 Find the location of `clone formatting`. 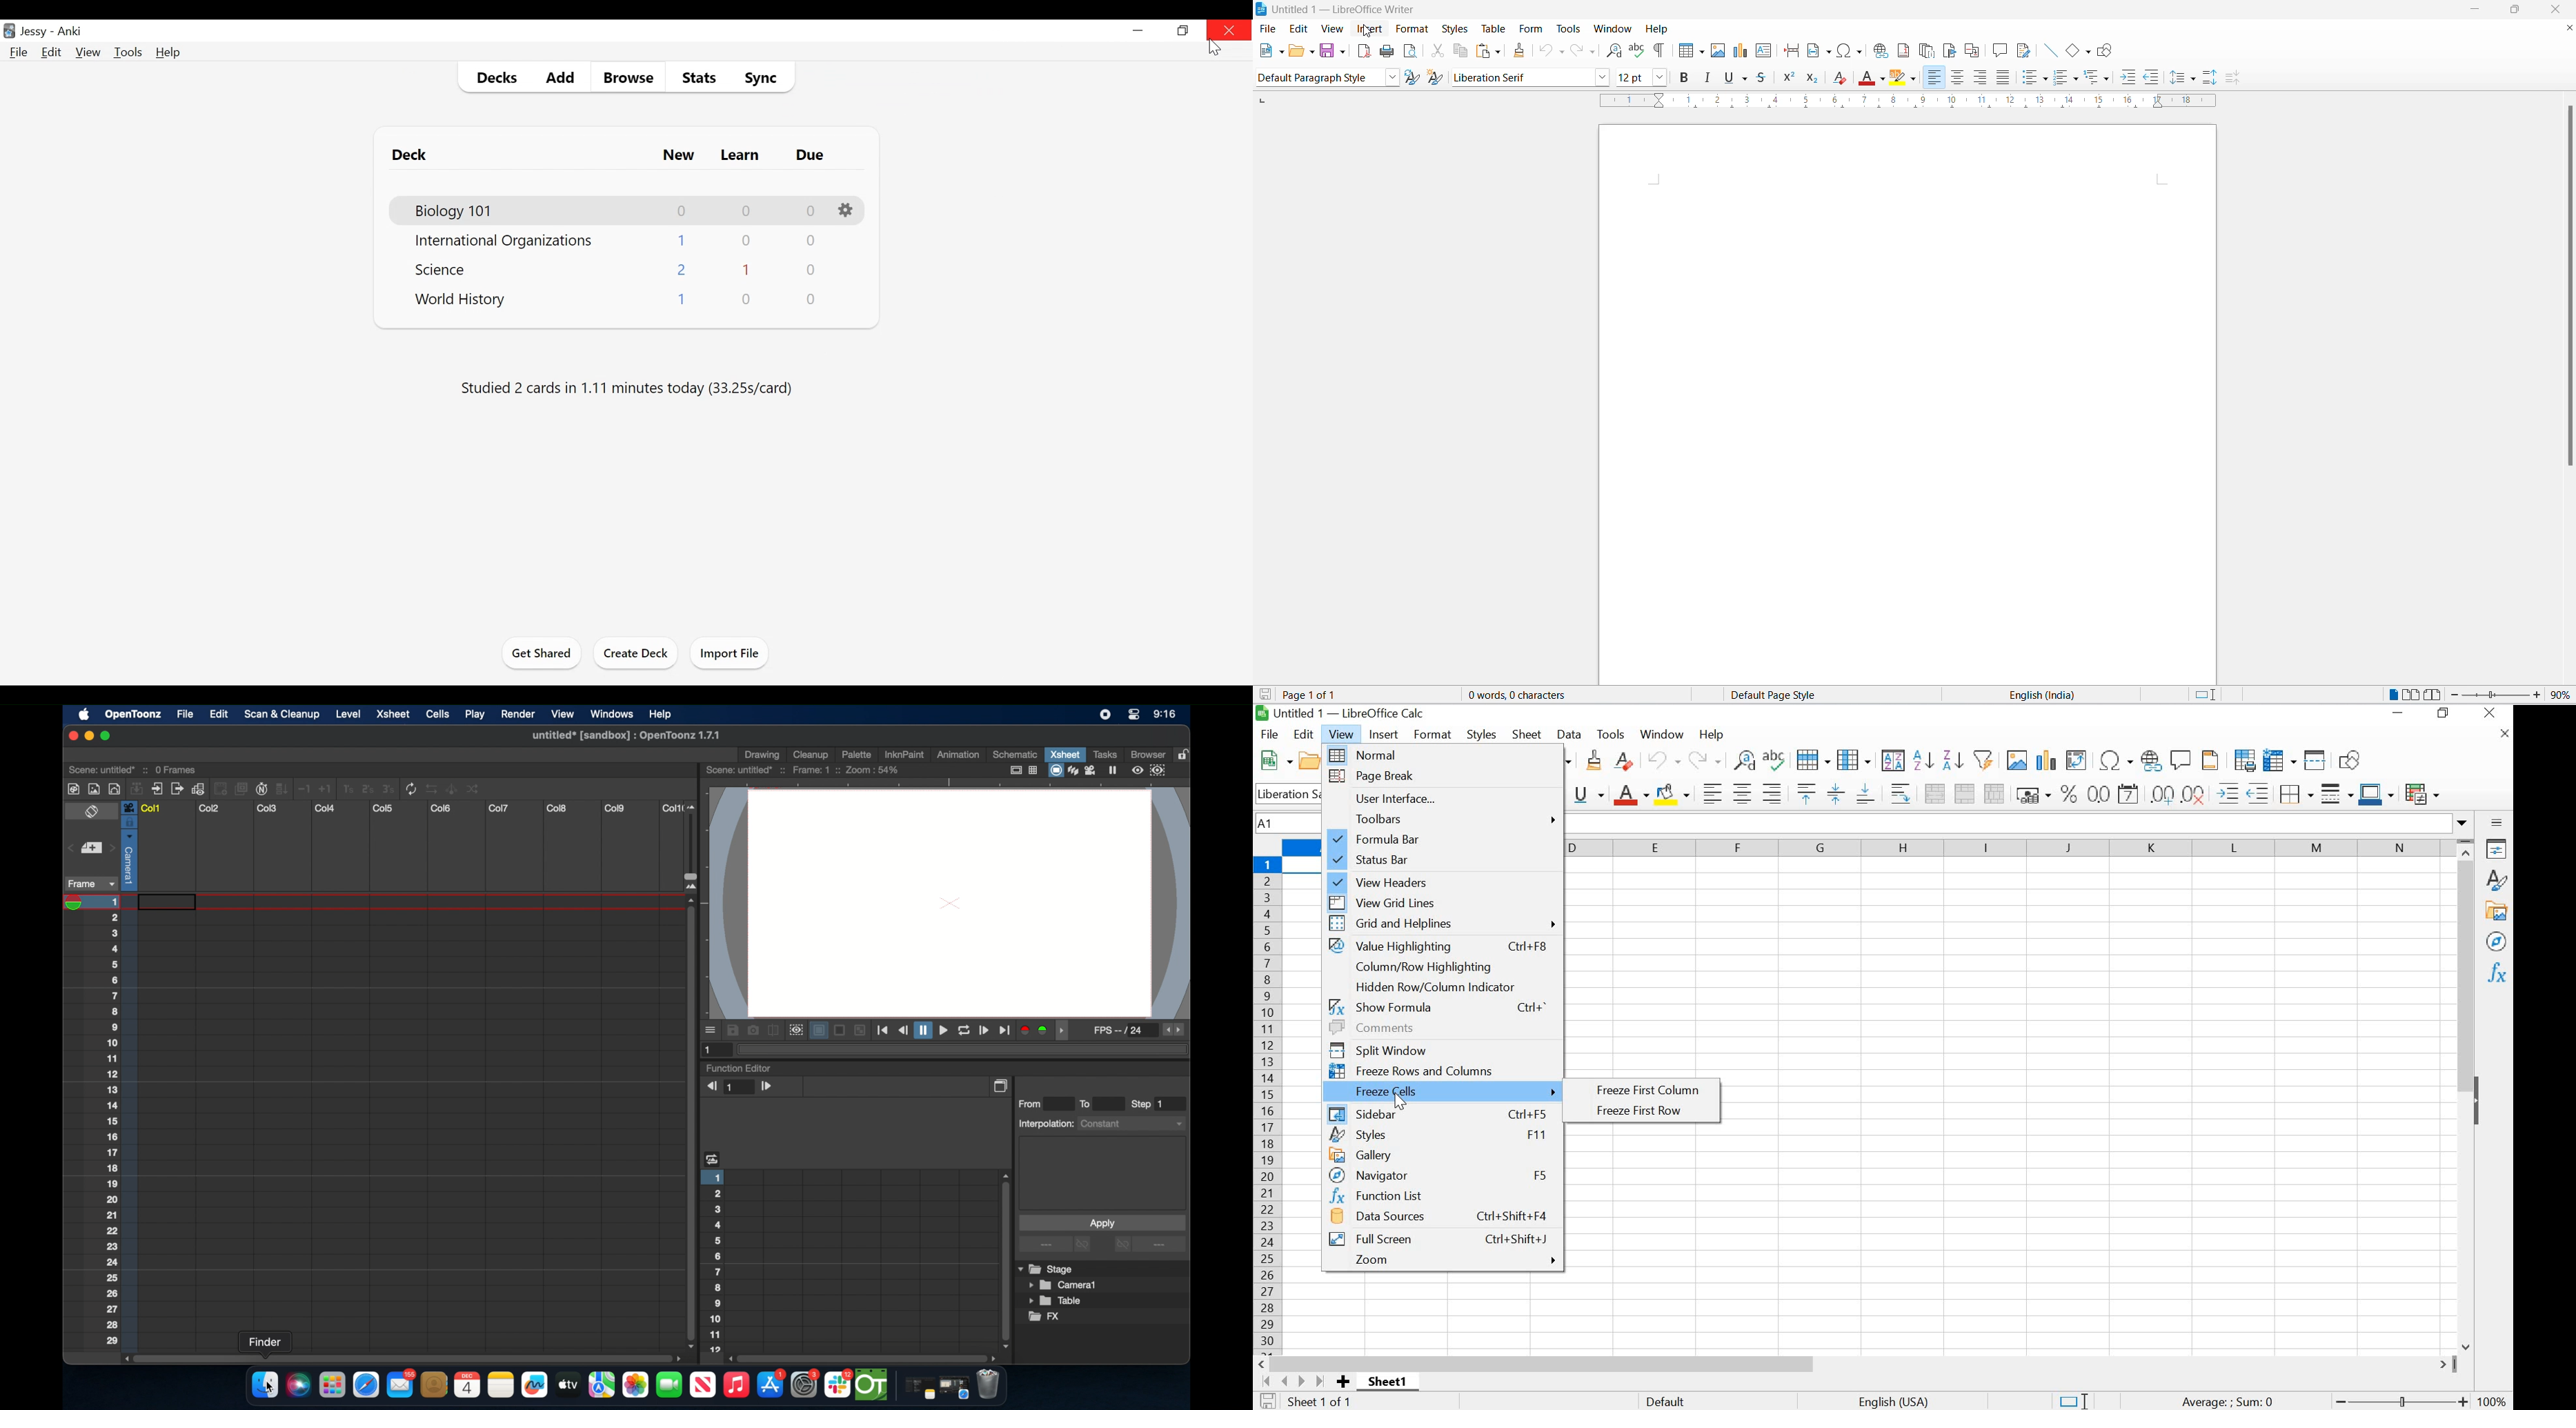

clone formatting is located at coordinates (1520, 50).